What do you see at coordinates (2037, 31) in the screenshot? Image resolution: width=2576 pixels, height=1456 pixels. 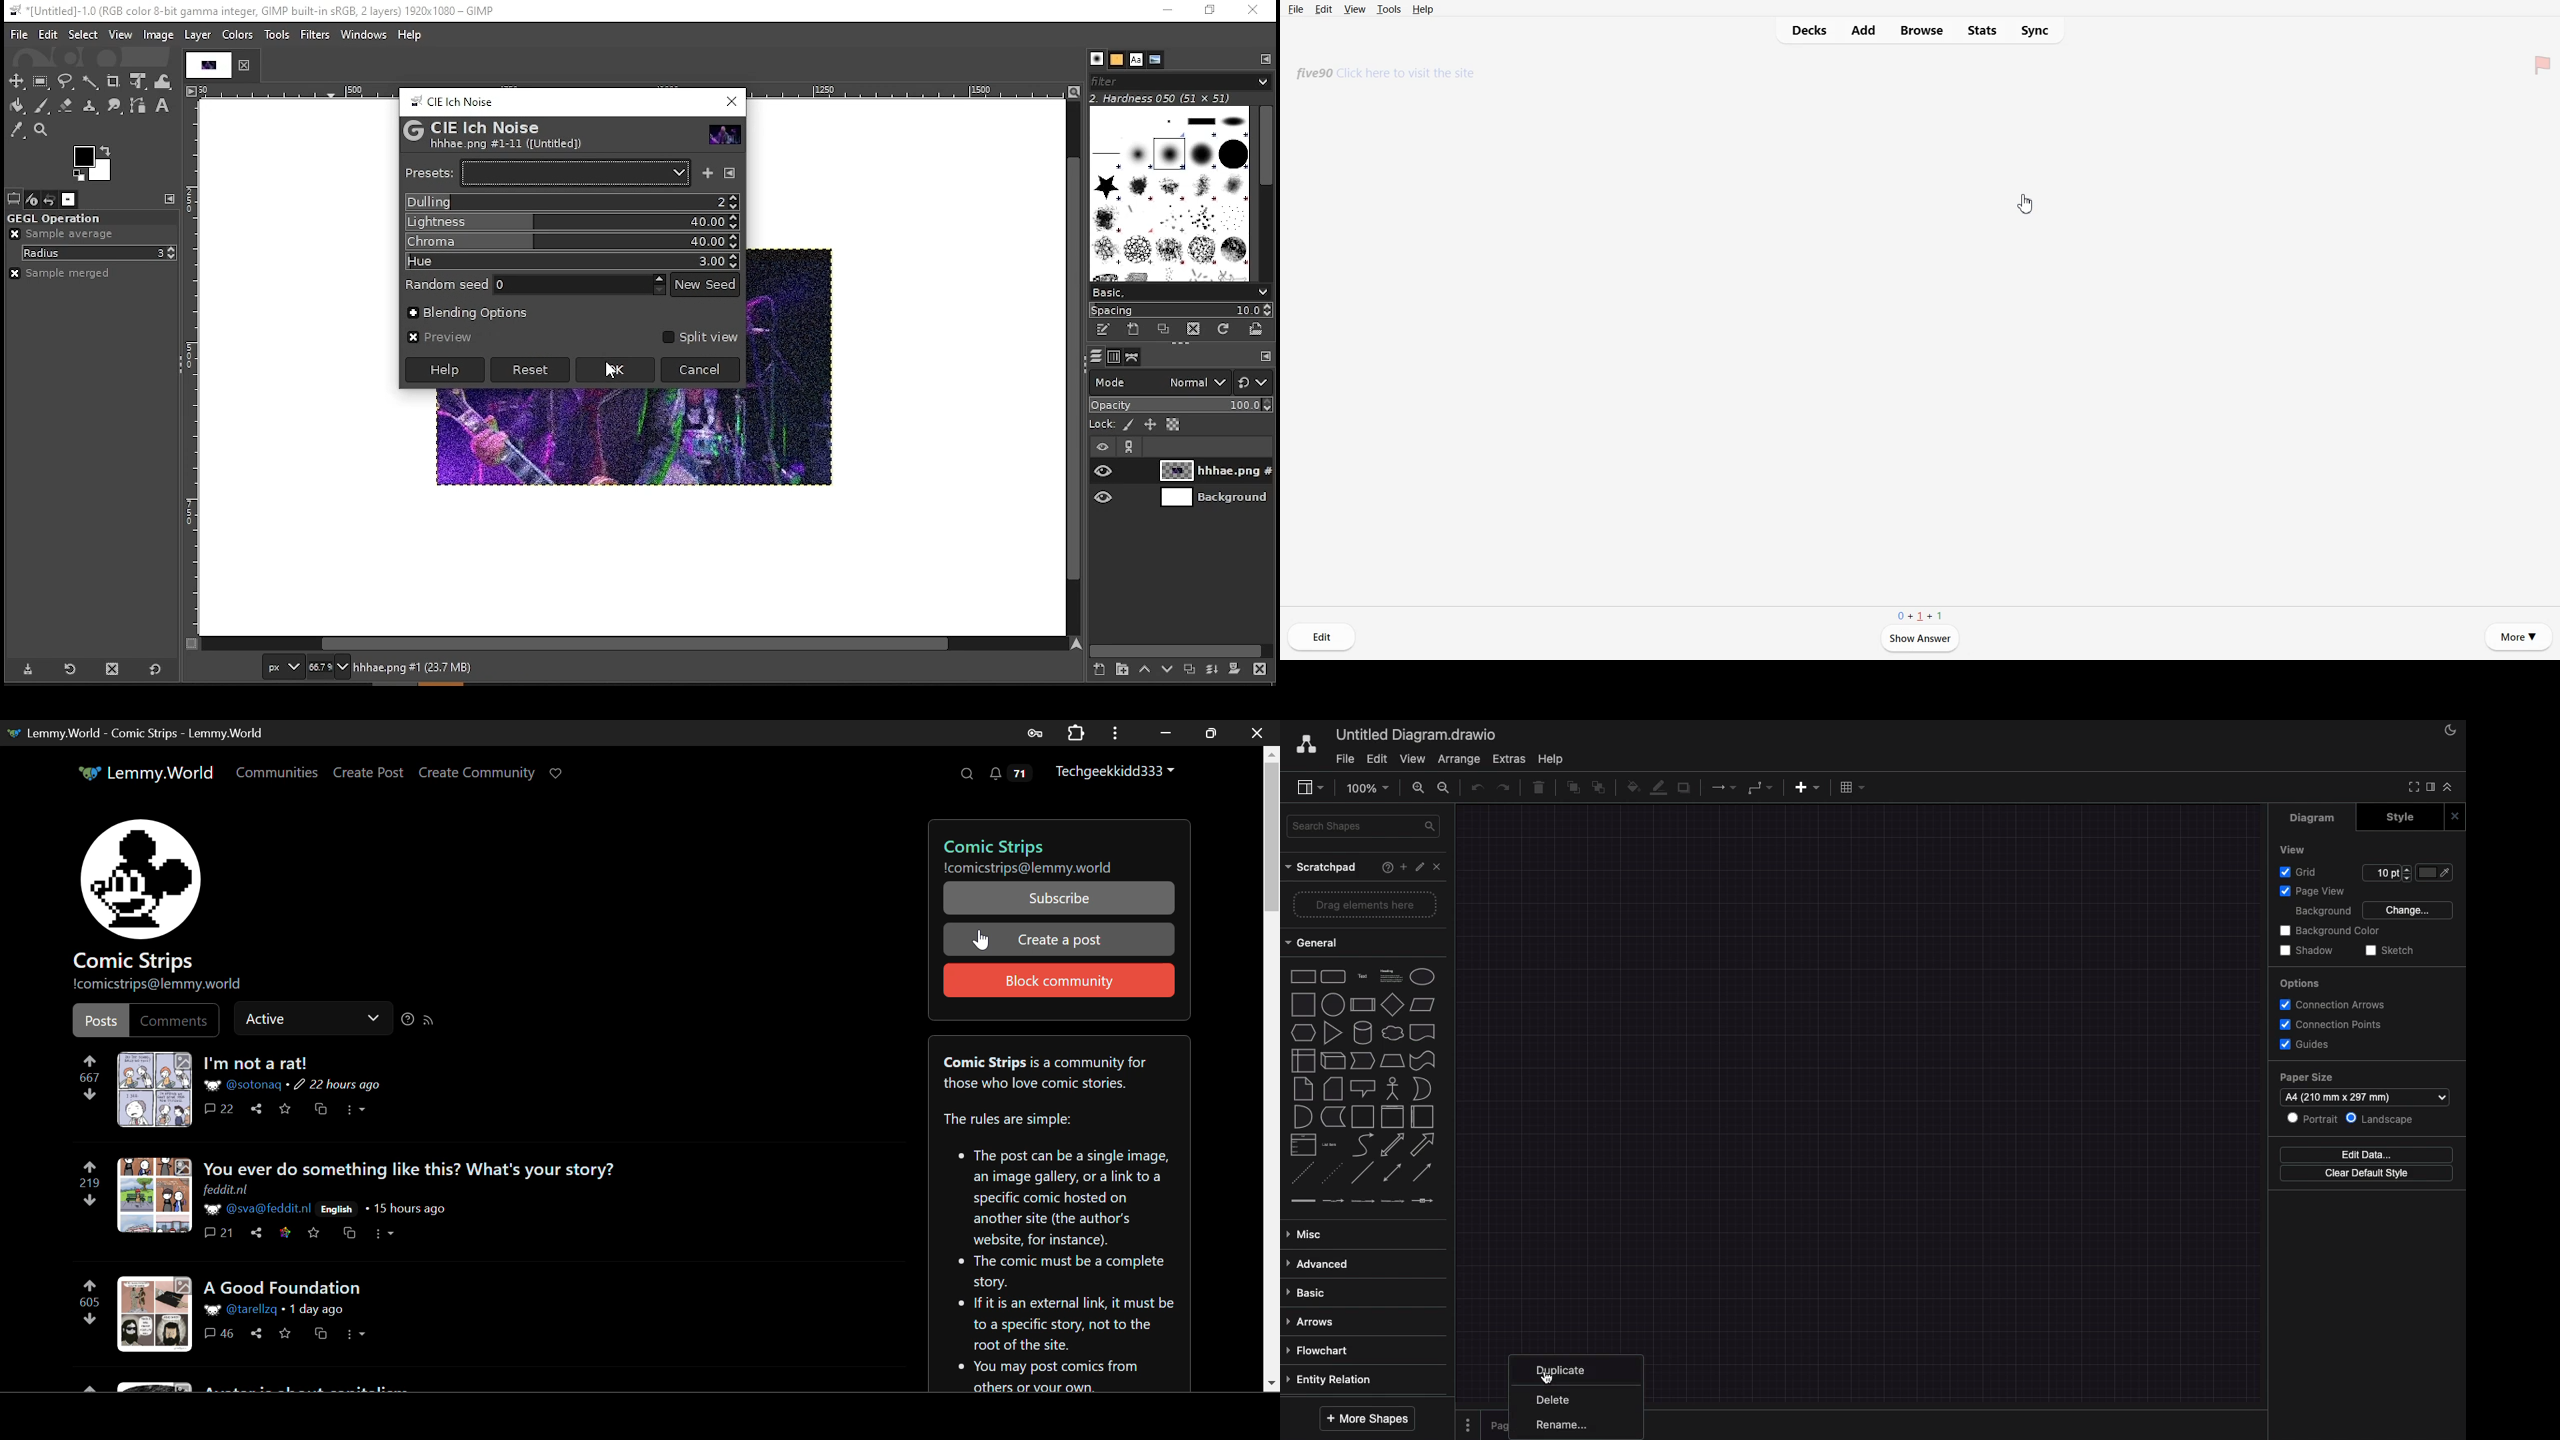 I see `Sync` at bounding box center [2037, 31].